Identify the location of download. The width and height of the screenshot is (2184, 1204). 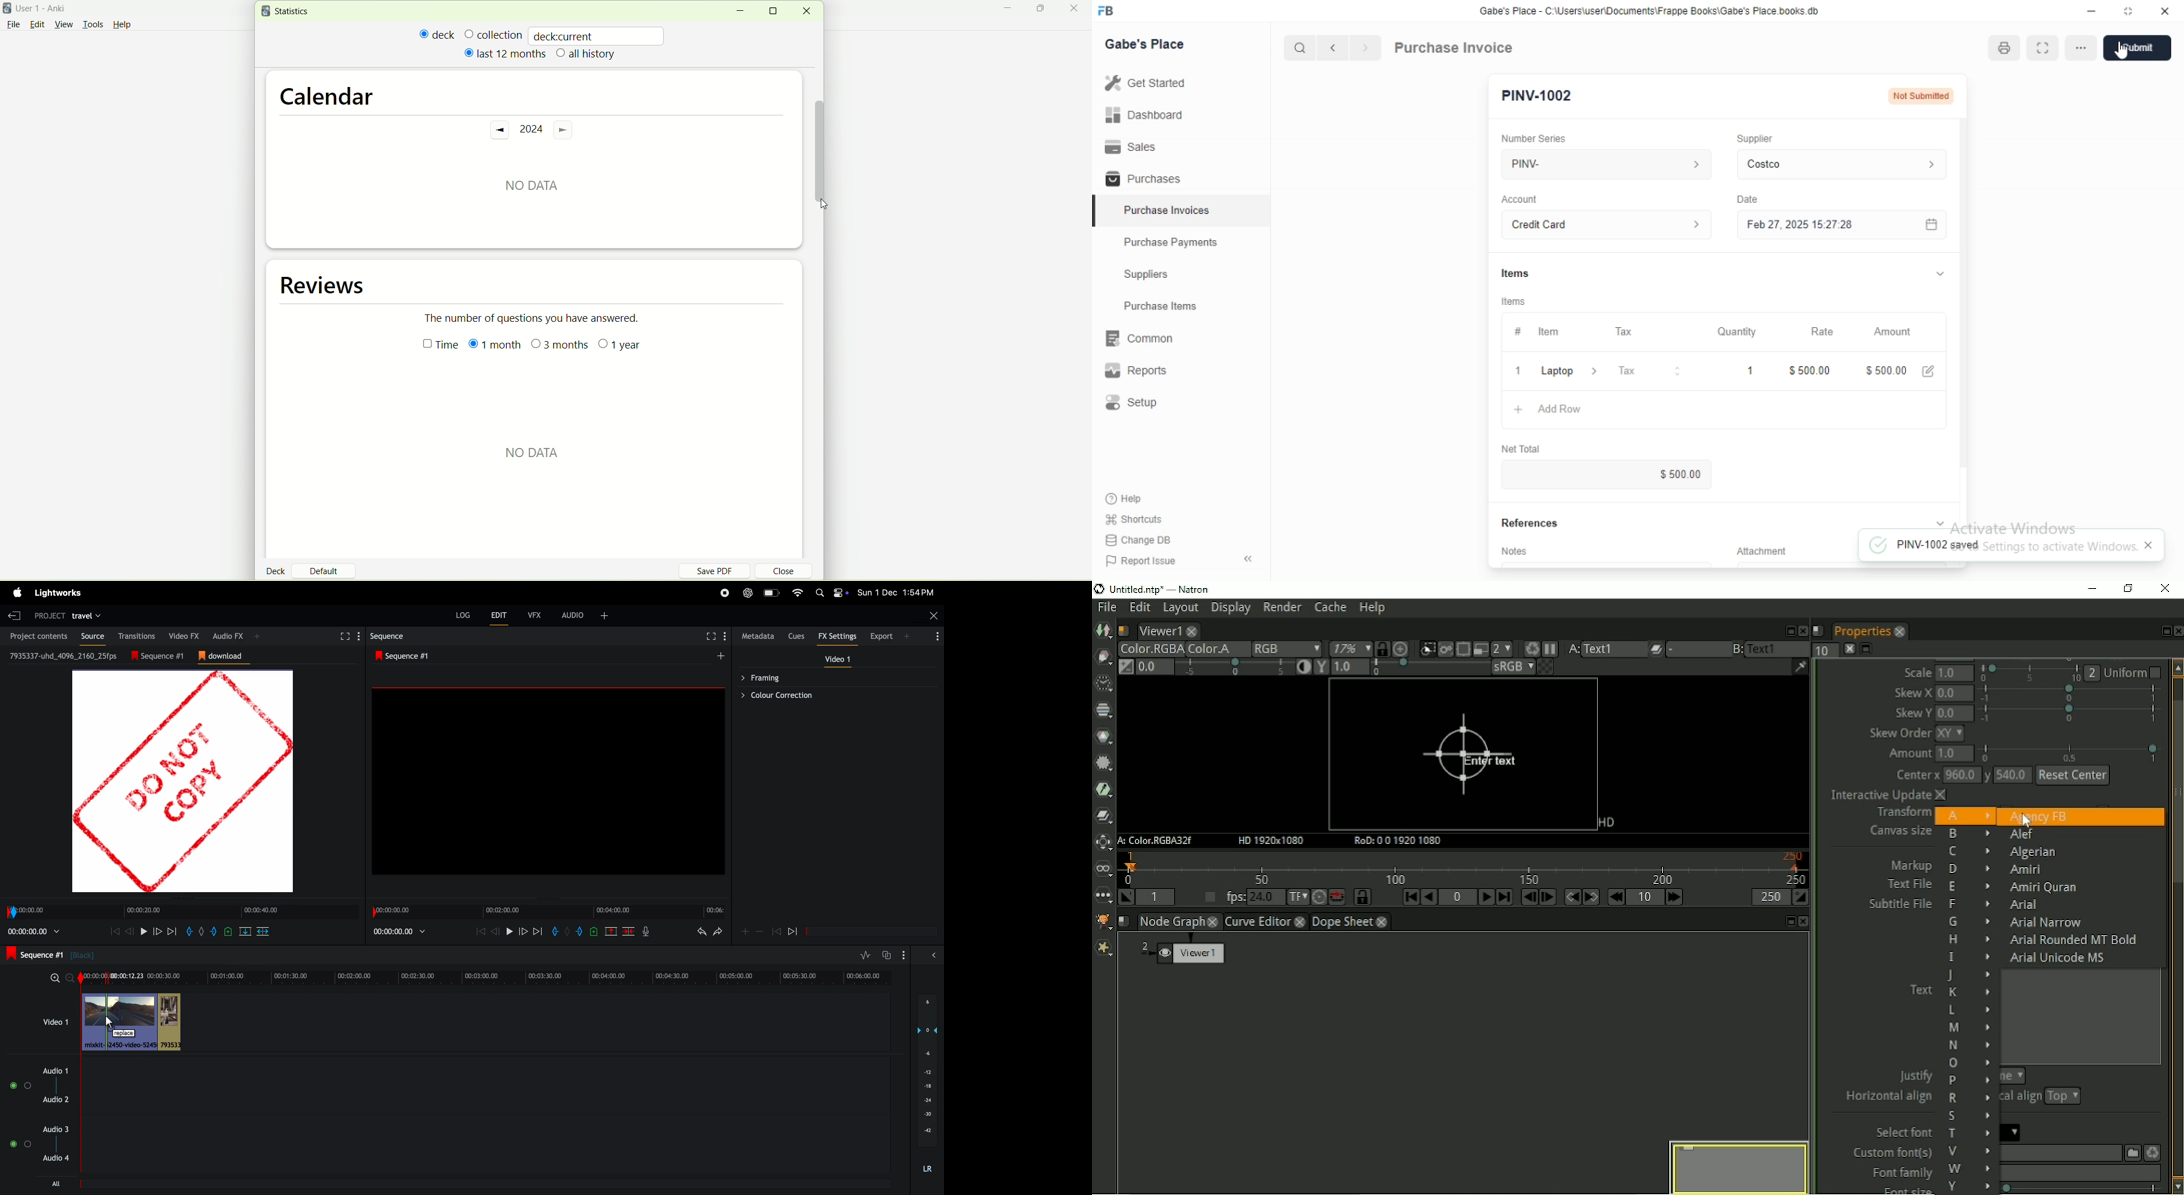
(224, 656).